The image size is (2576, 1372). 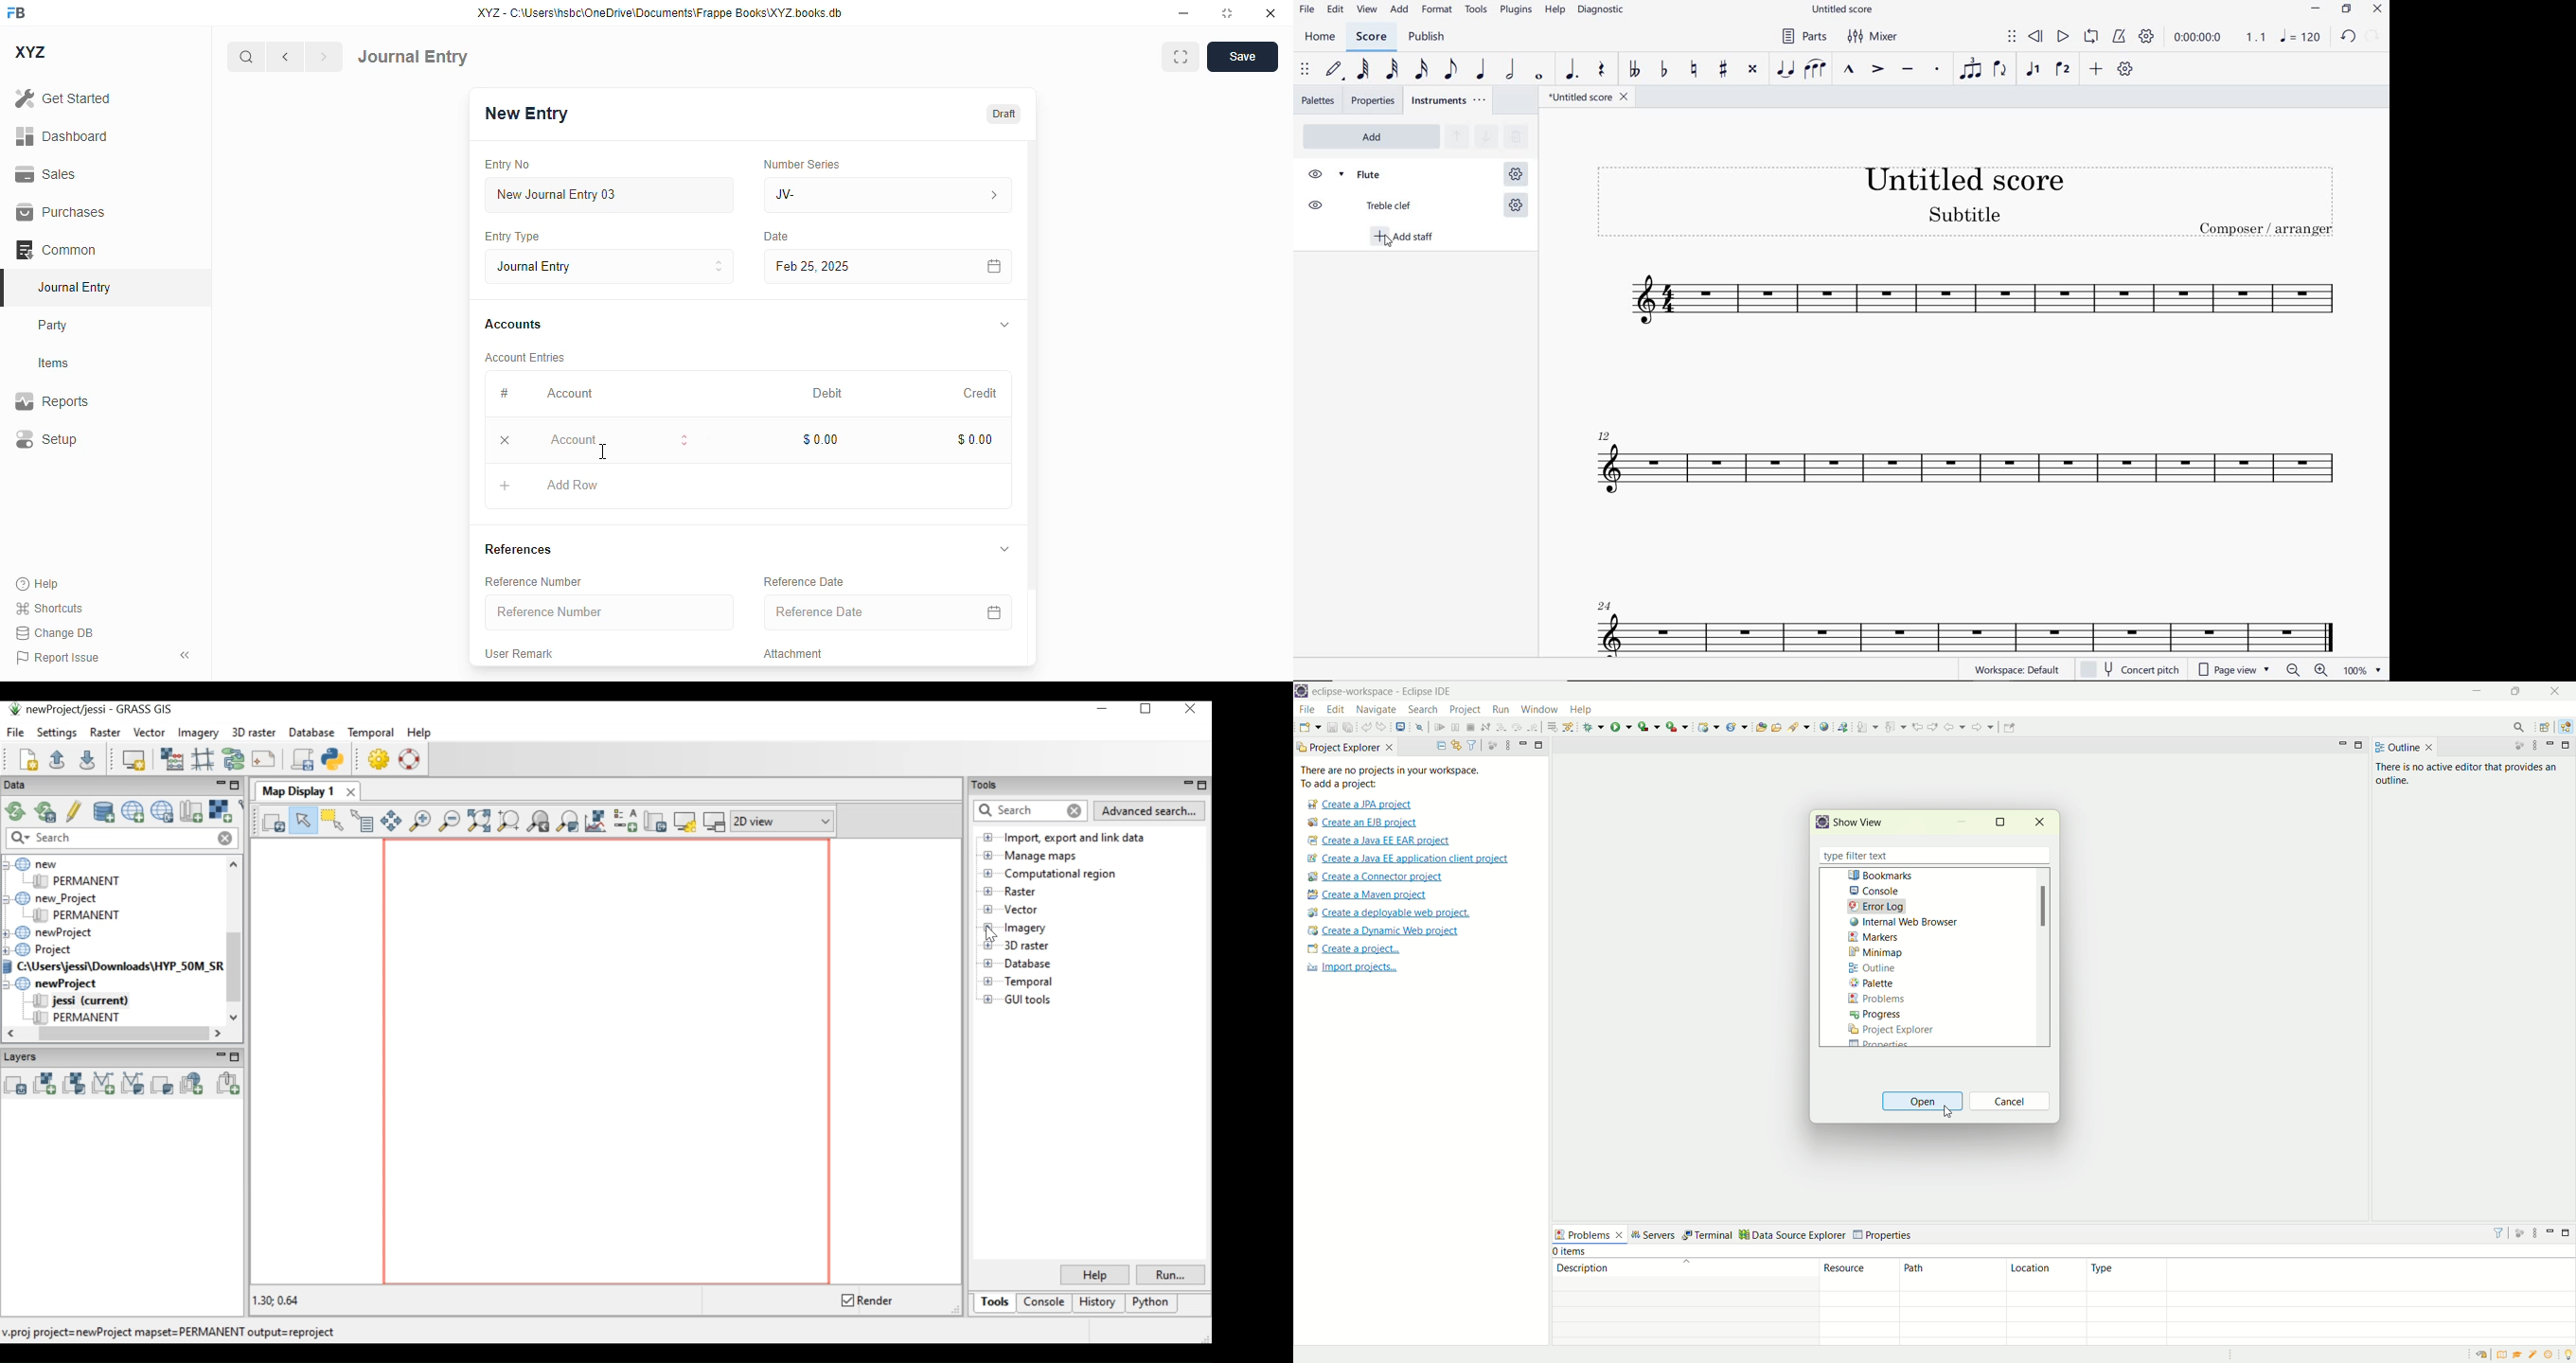 What do you see at coordinates (413, 57) in the screenshot?
I see `journal entry` at bounding box center [413, 57].